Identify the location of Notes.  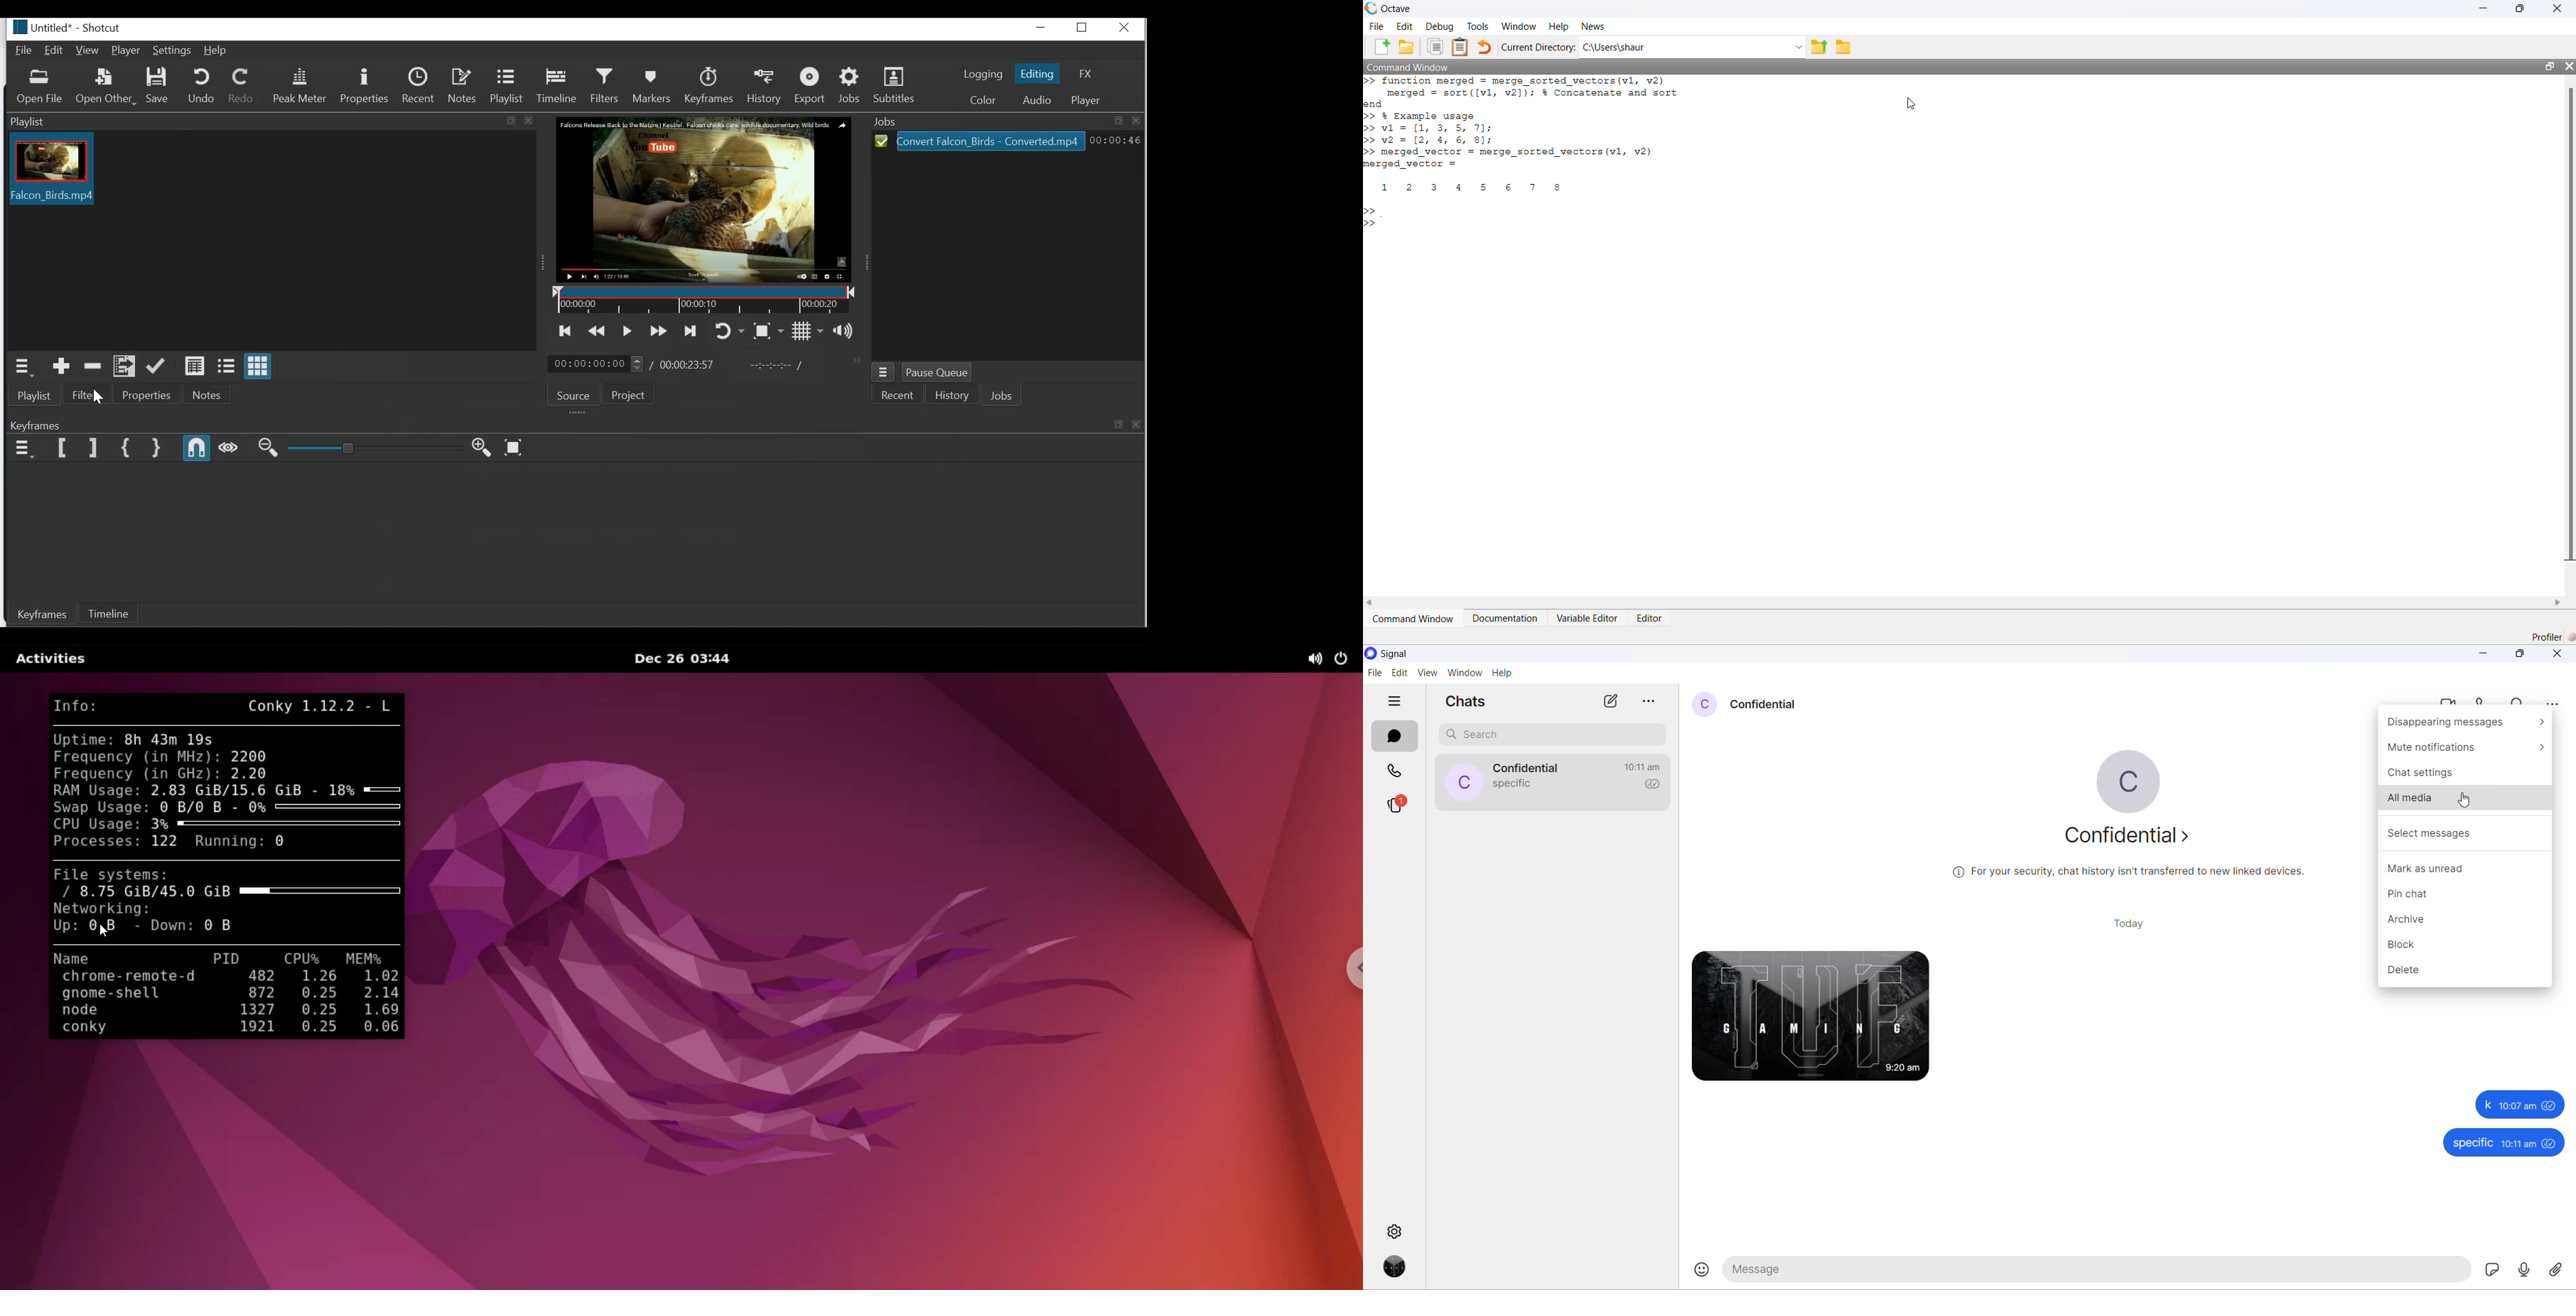
(462, 85).